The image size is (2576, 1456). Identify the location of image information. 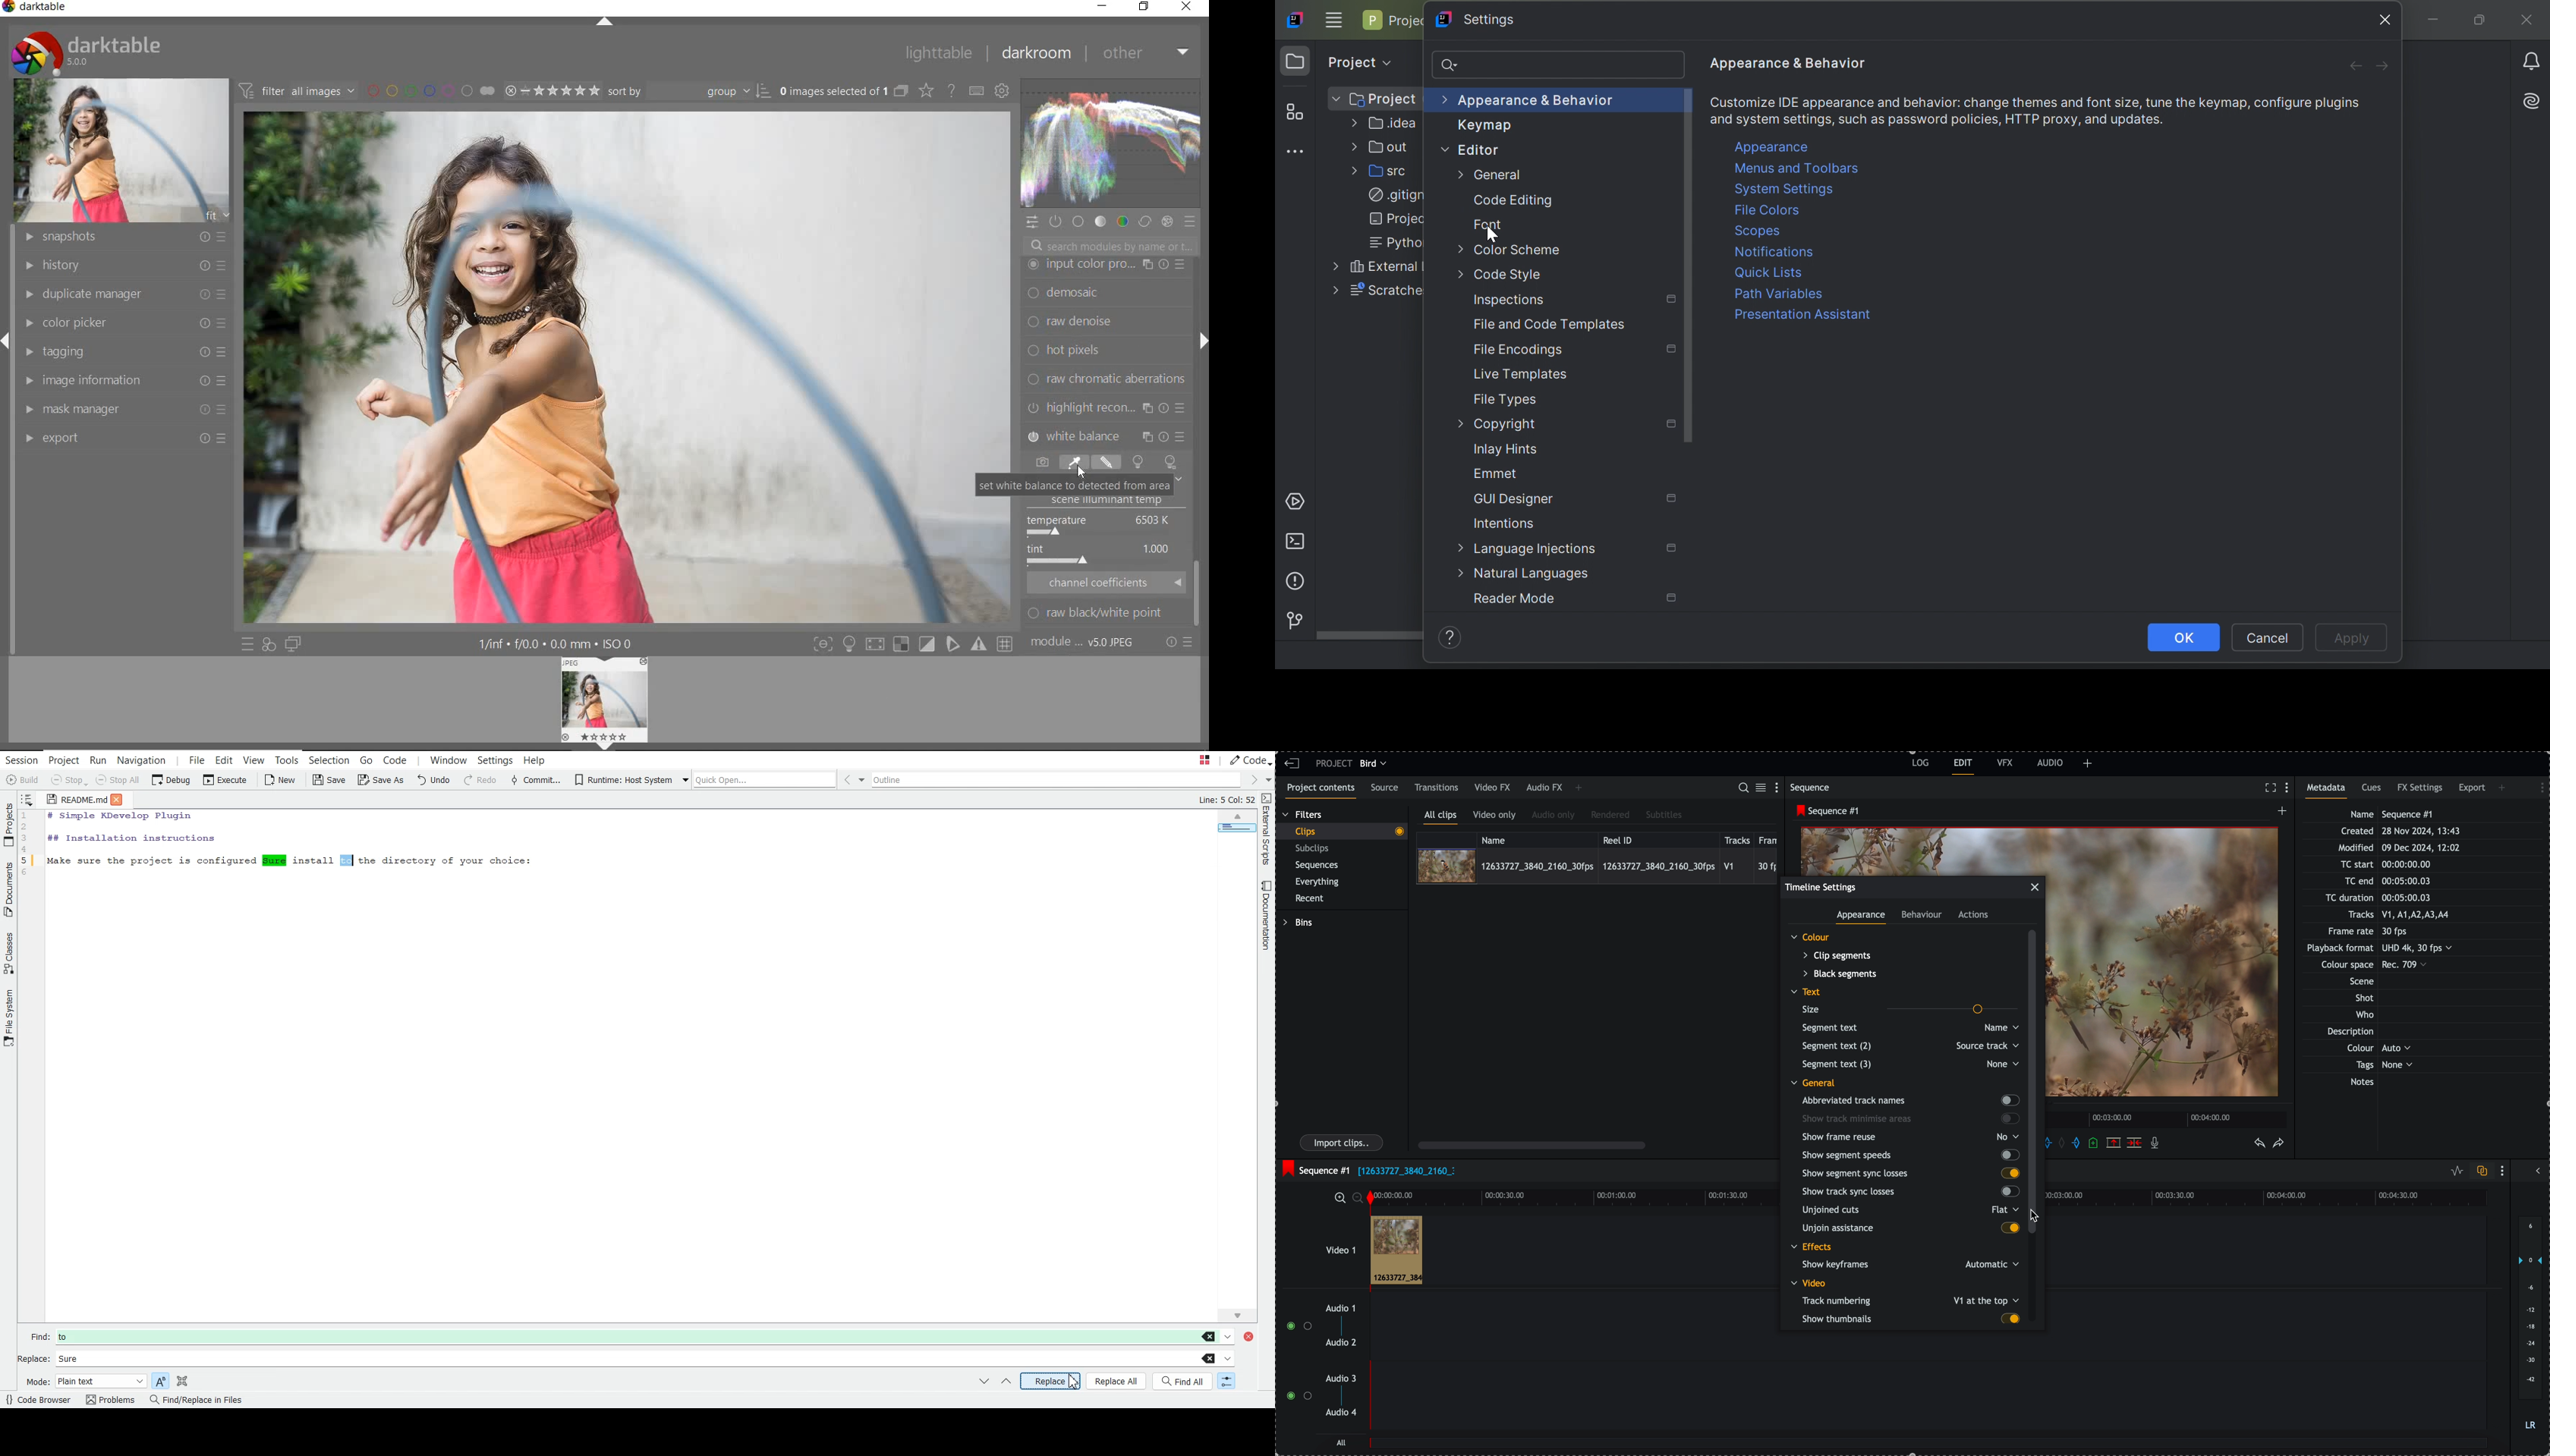
(123, 380).